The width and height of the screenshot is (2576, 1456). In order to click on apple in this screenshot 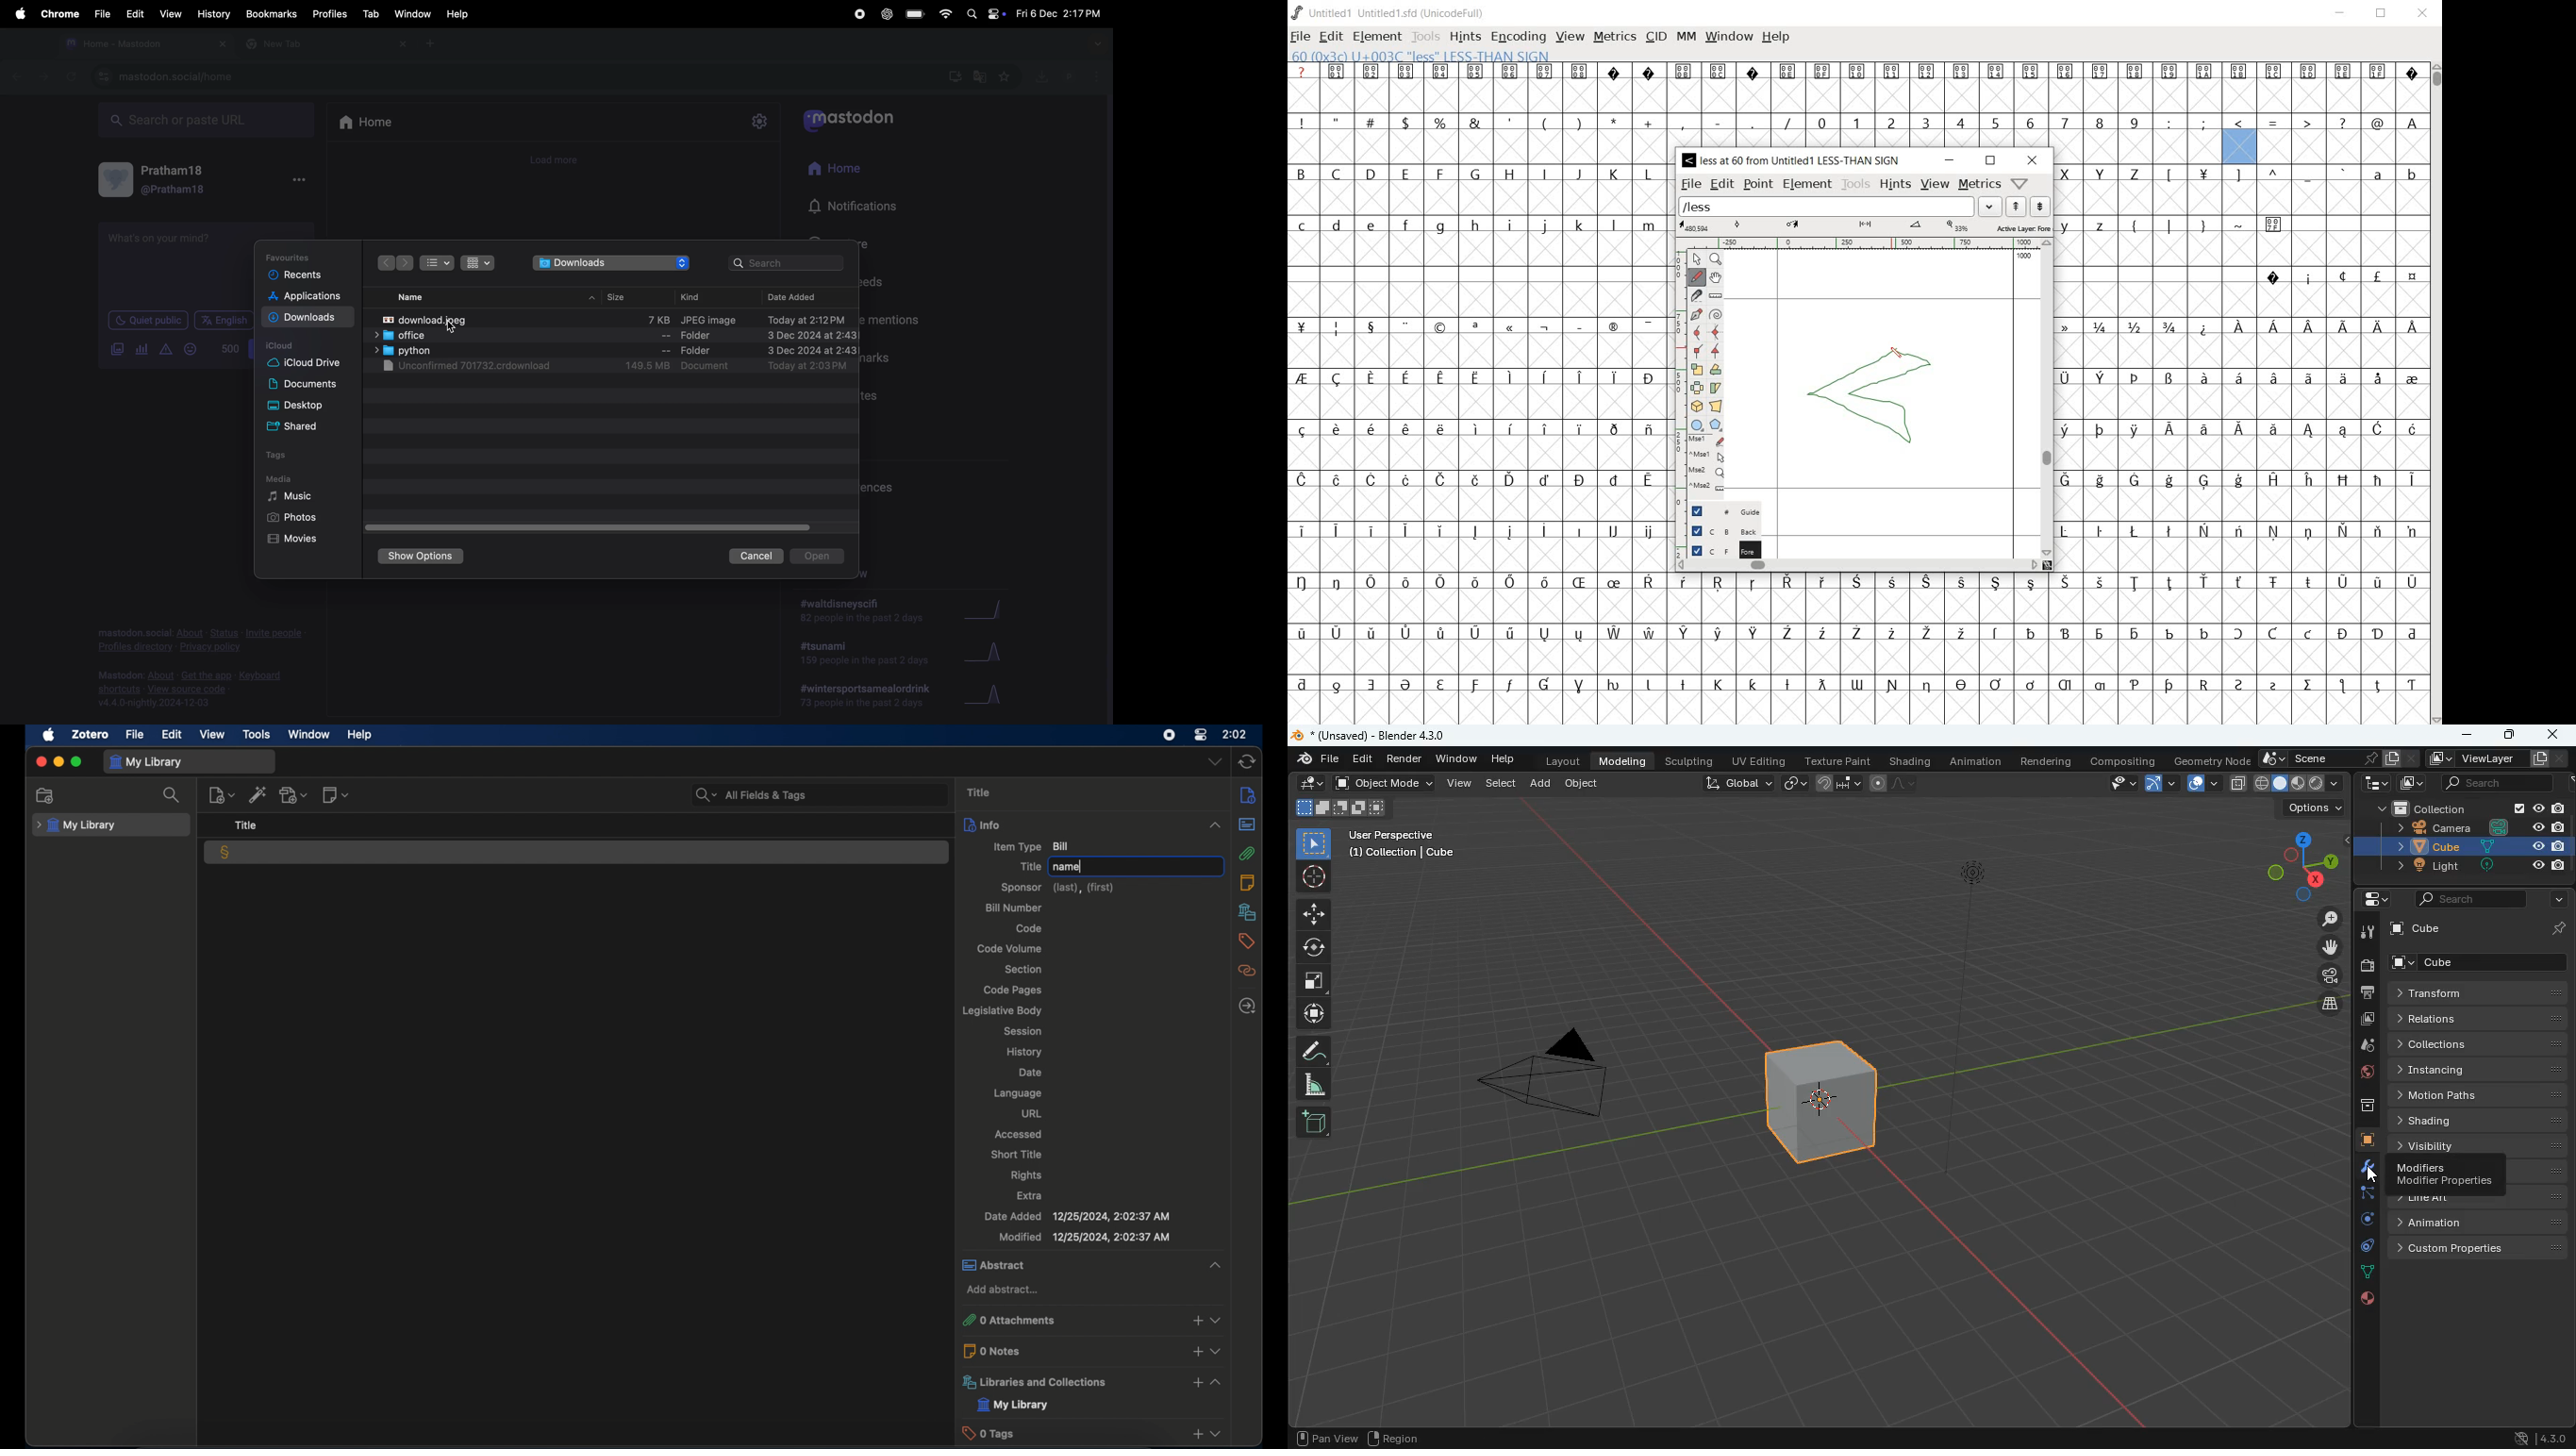, I will do `click(49, 735)`.